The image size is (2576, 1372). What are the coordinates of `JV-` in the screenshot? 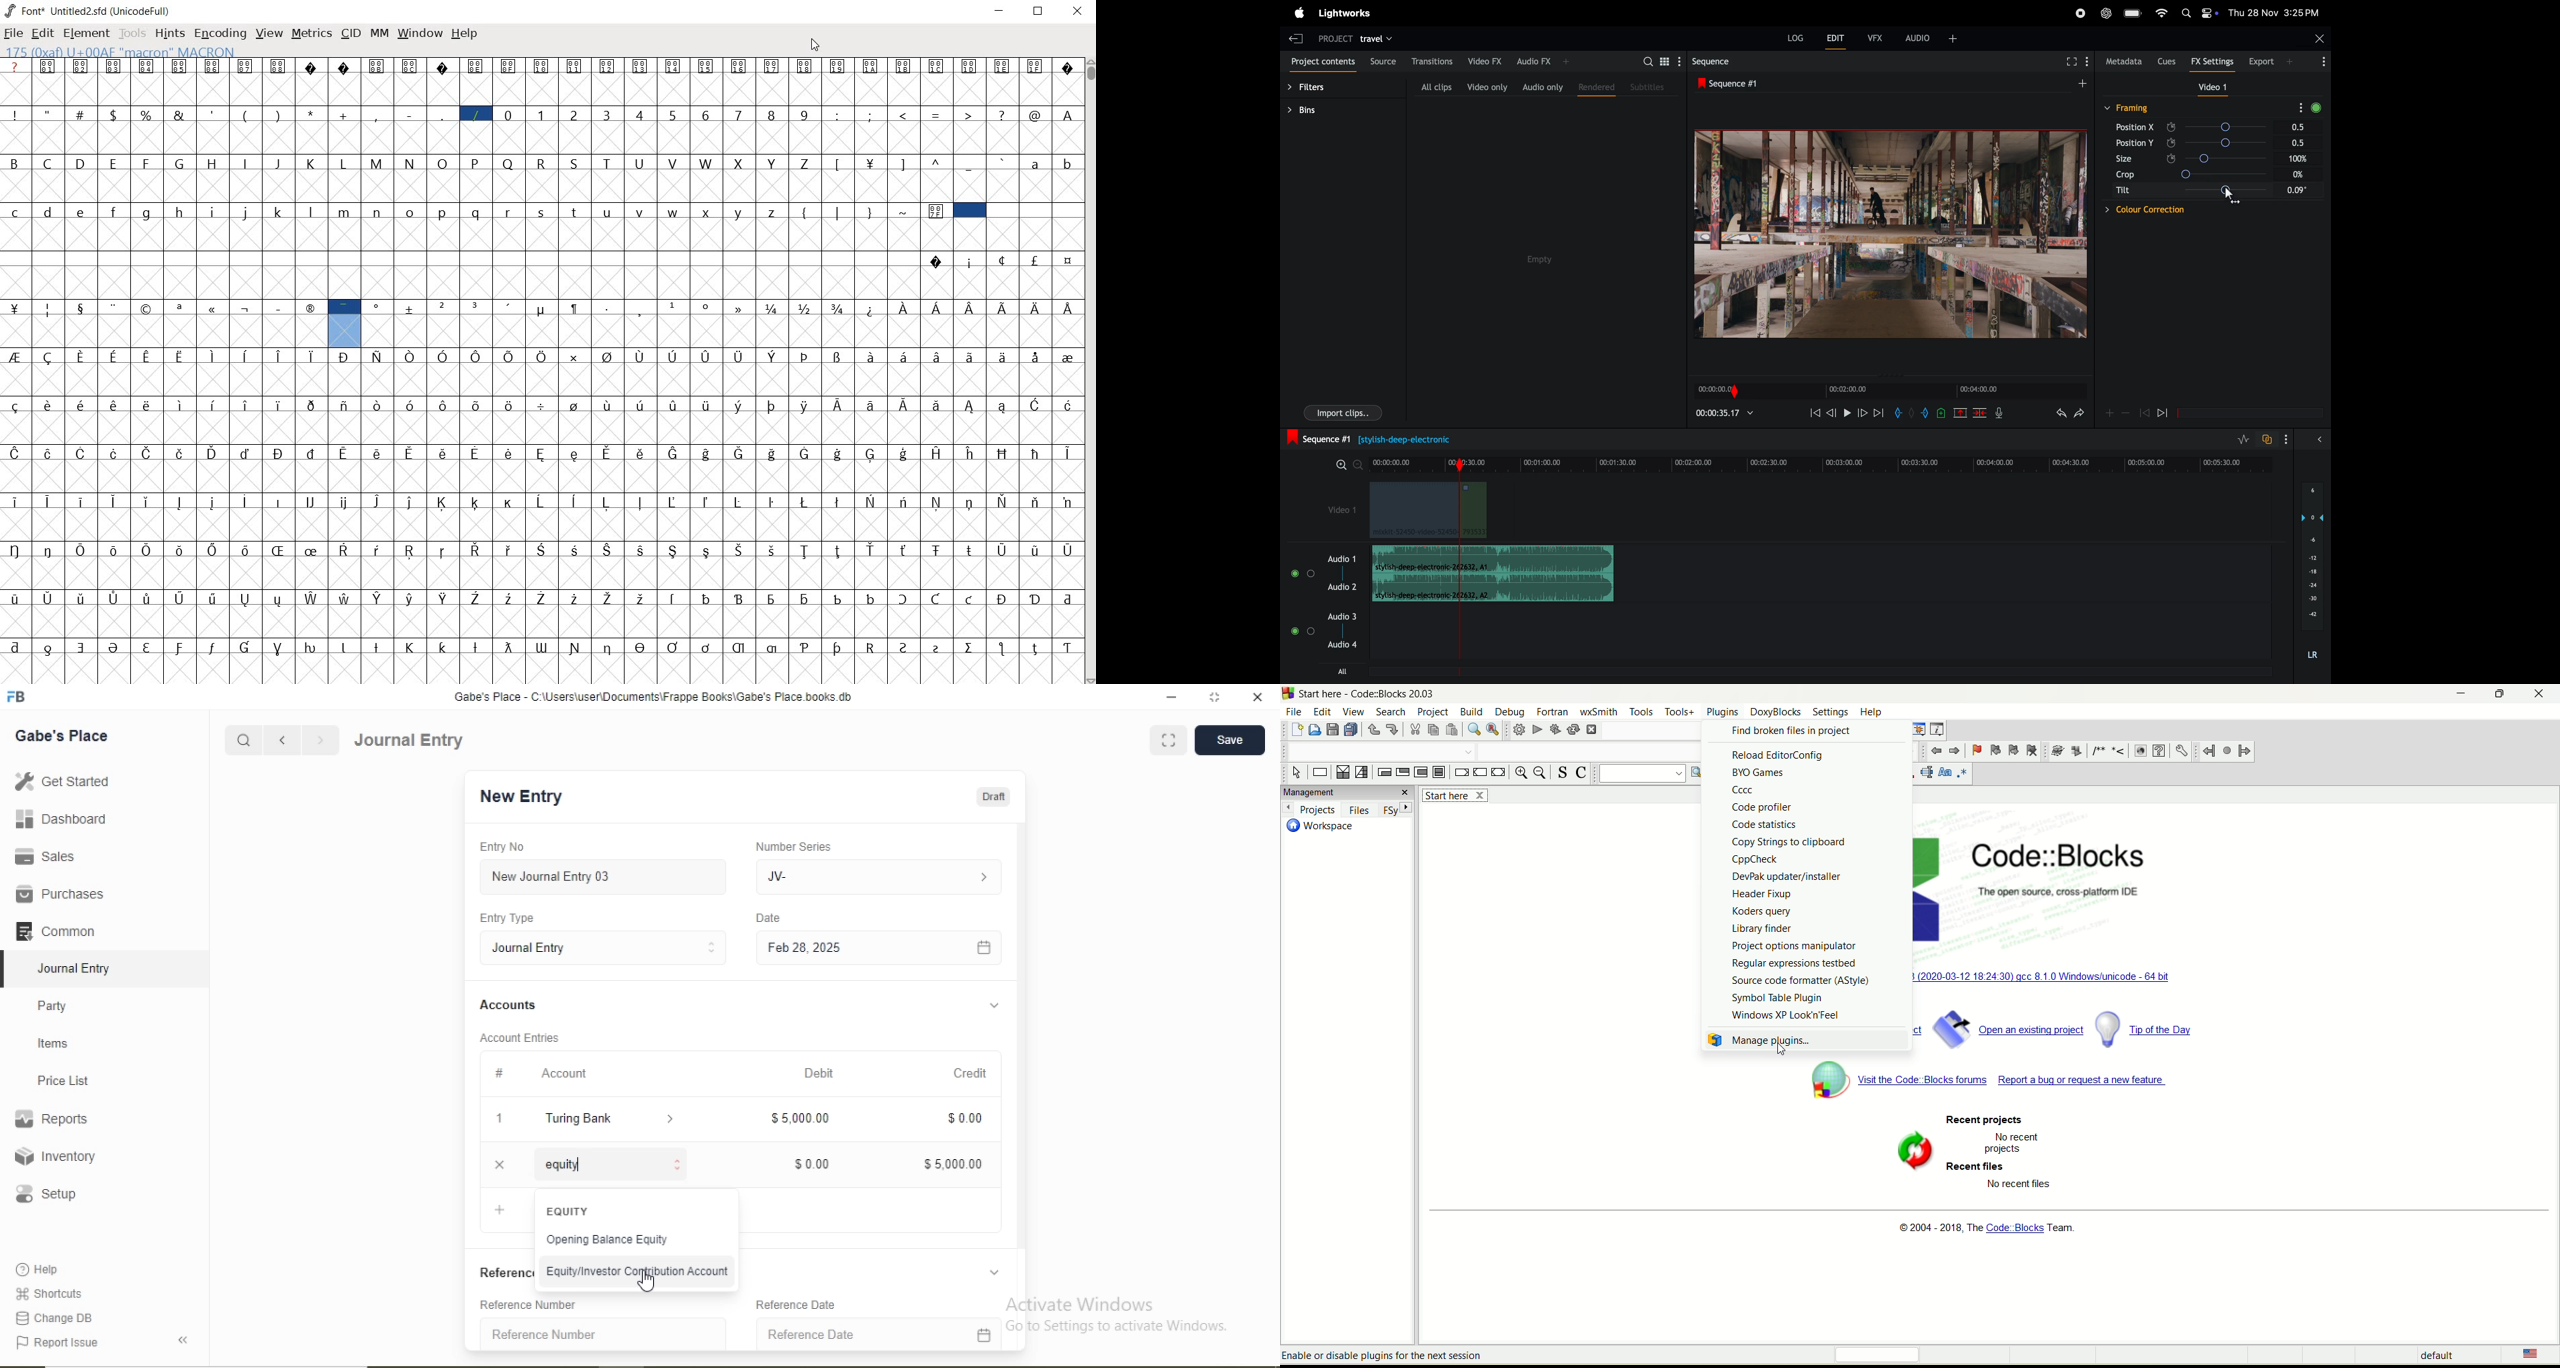 It's located at (777, 877).